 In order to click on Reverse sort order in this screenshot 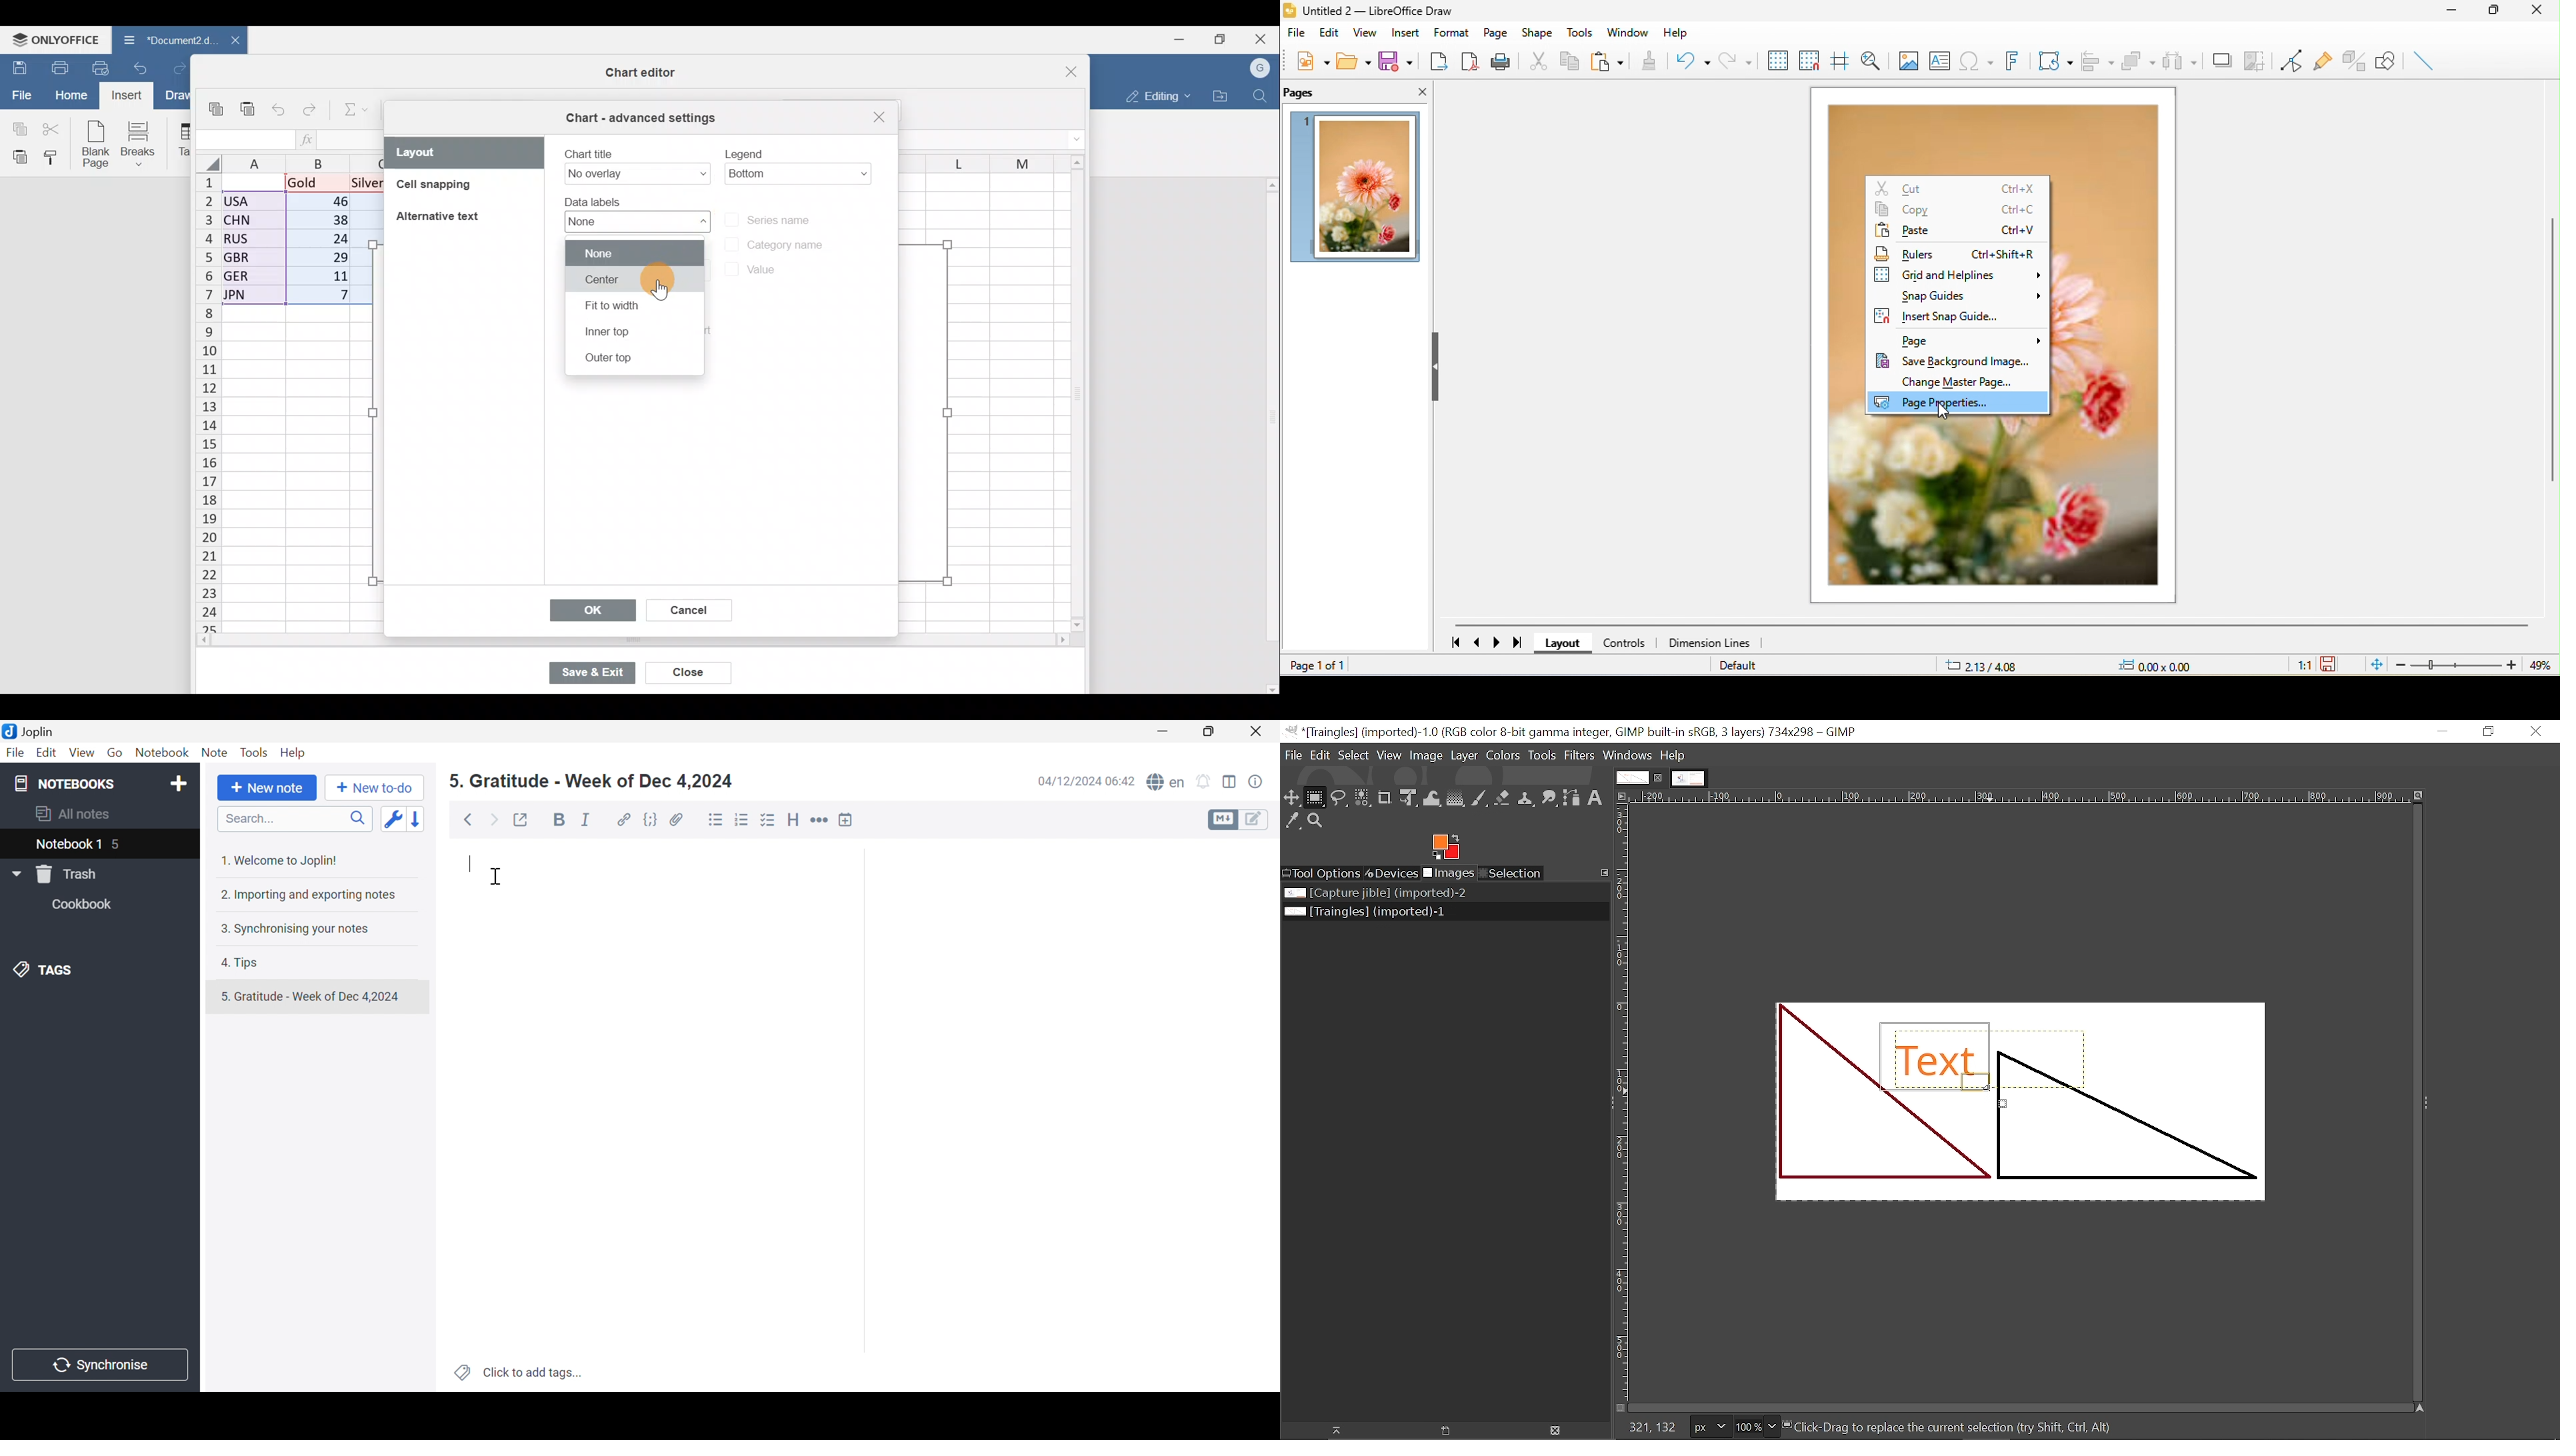, I will do `click(419, 819)`.